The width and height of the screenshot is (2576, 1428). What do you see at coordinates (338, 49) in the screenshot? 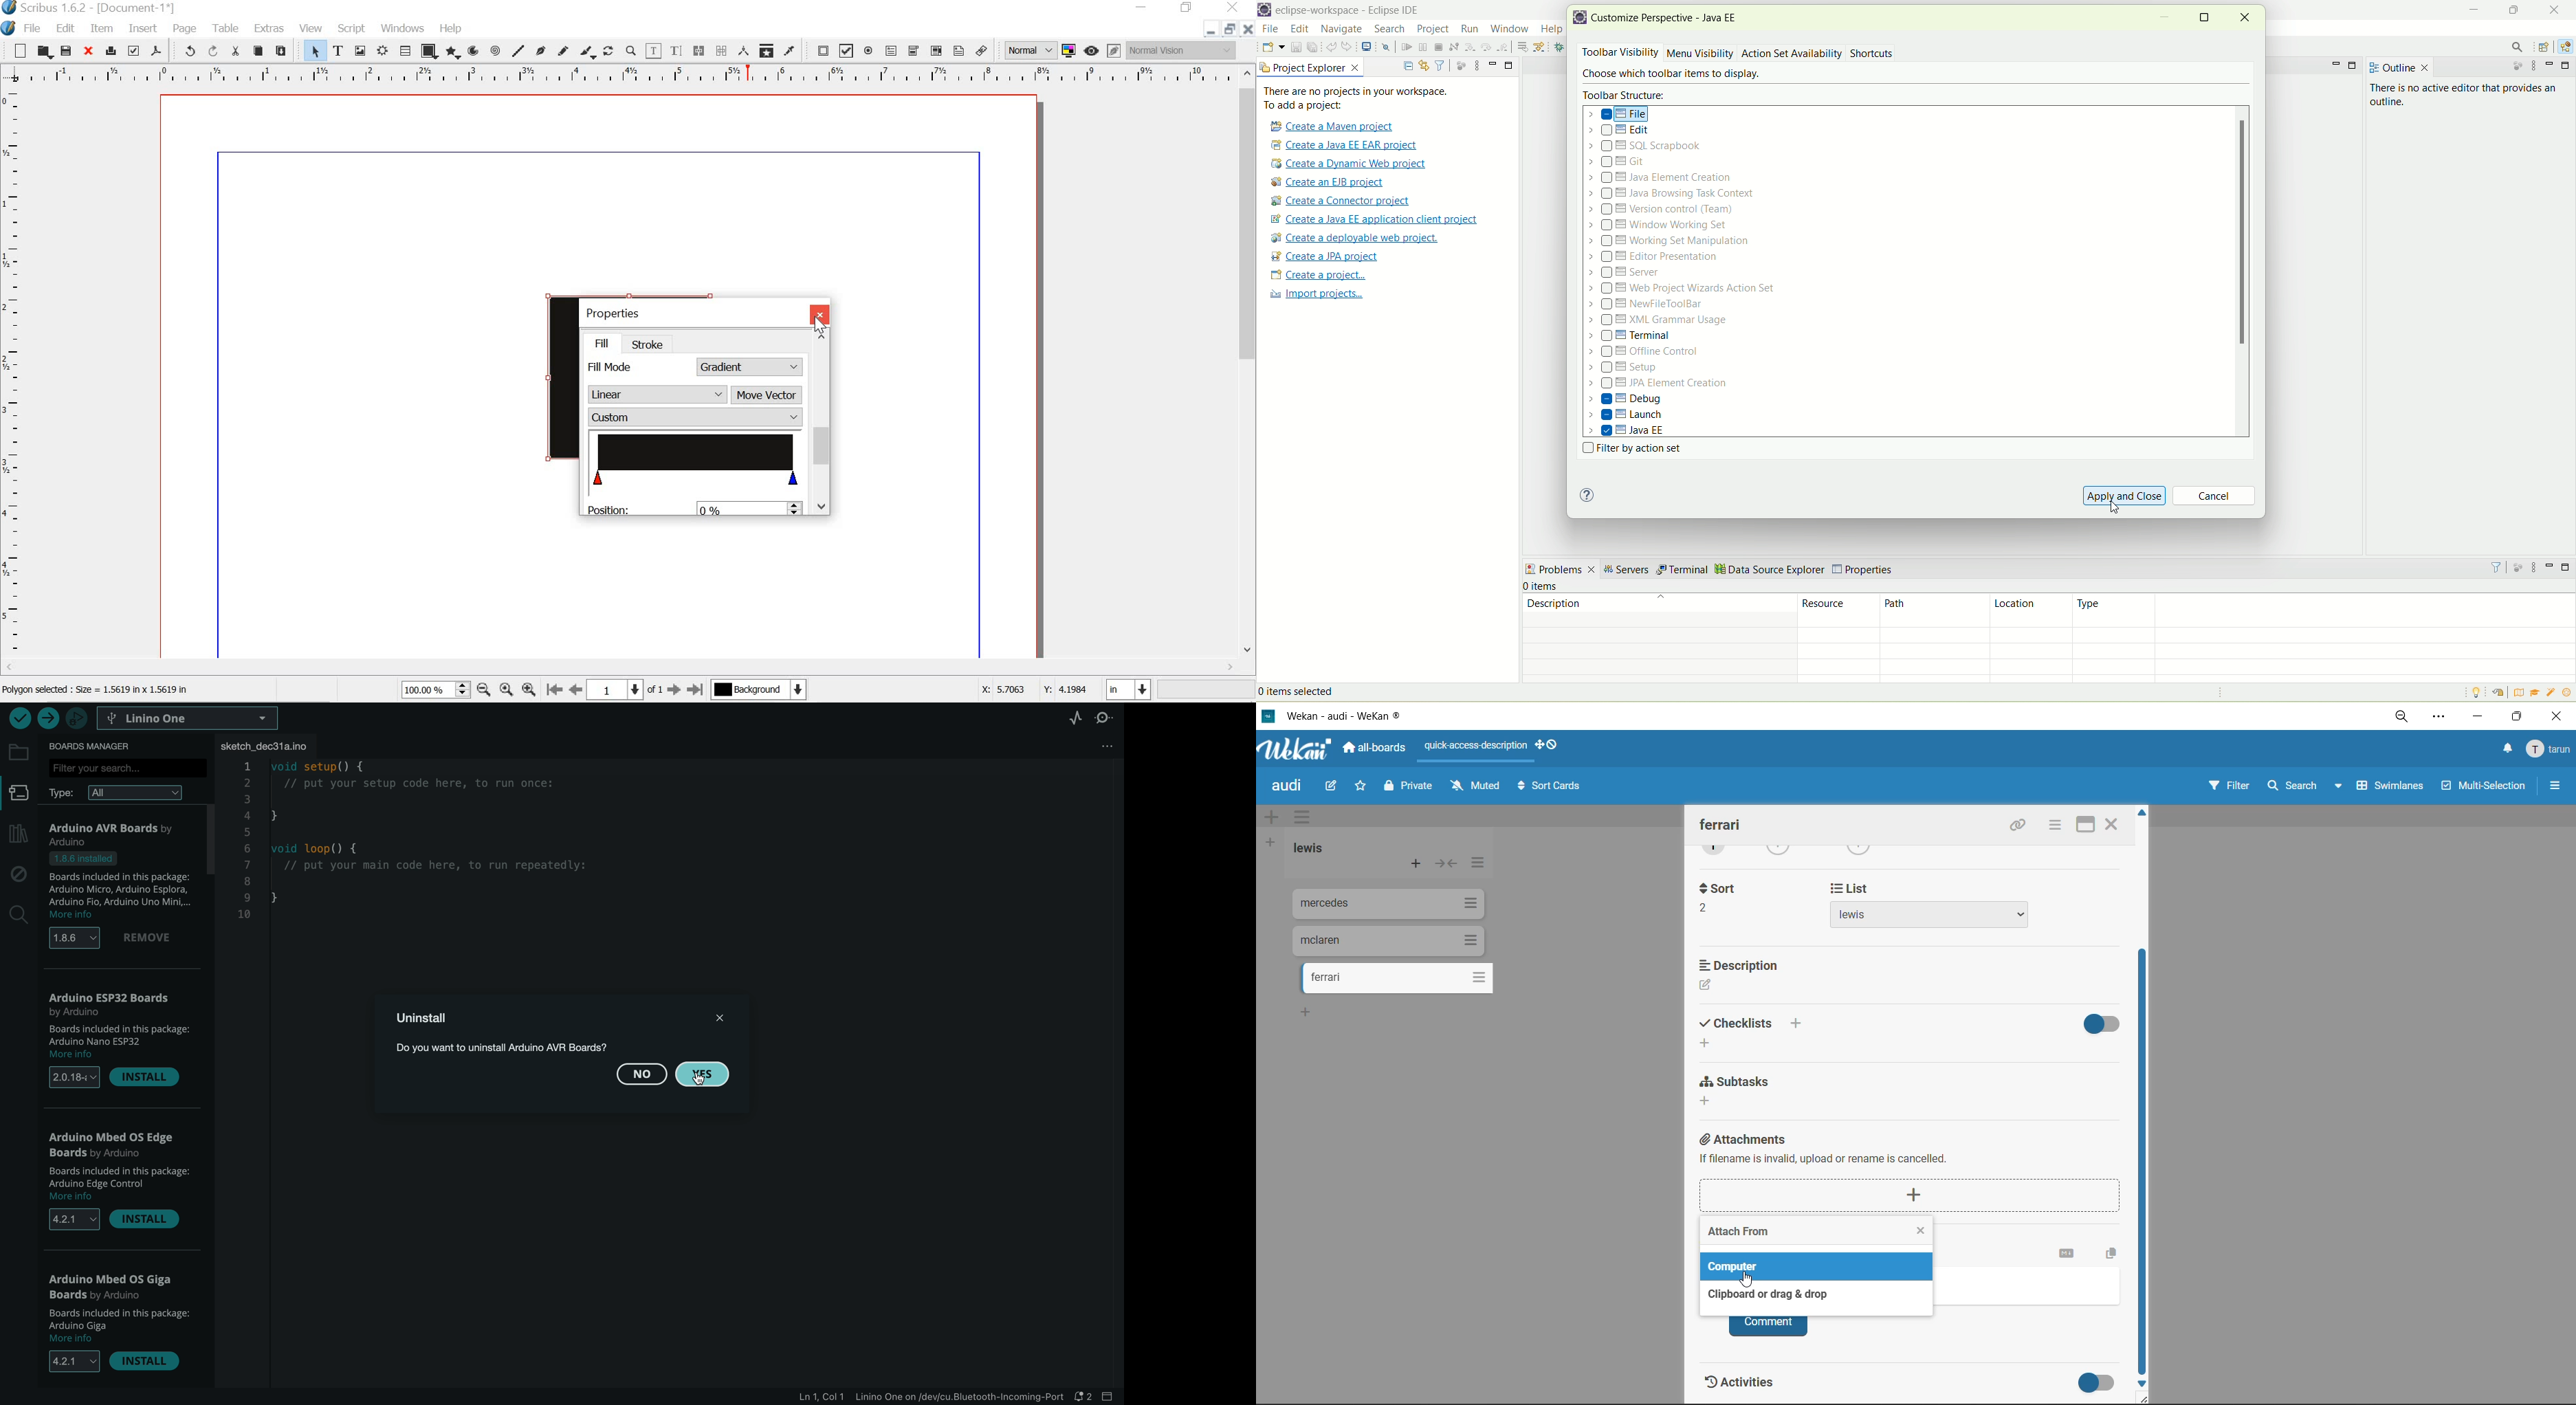
I see `text frame` at bounding box center [338, 49].